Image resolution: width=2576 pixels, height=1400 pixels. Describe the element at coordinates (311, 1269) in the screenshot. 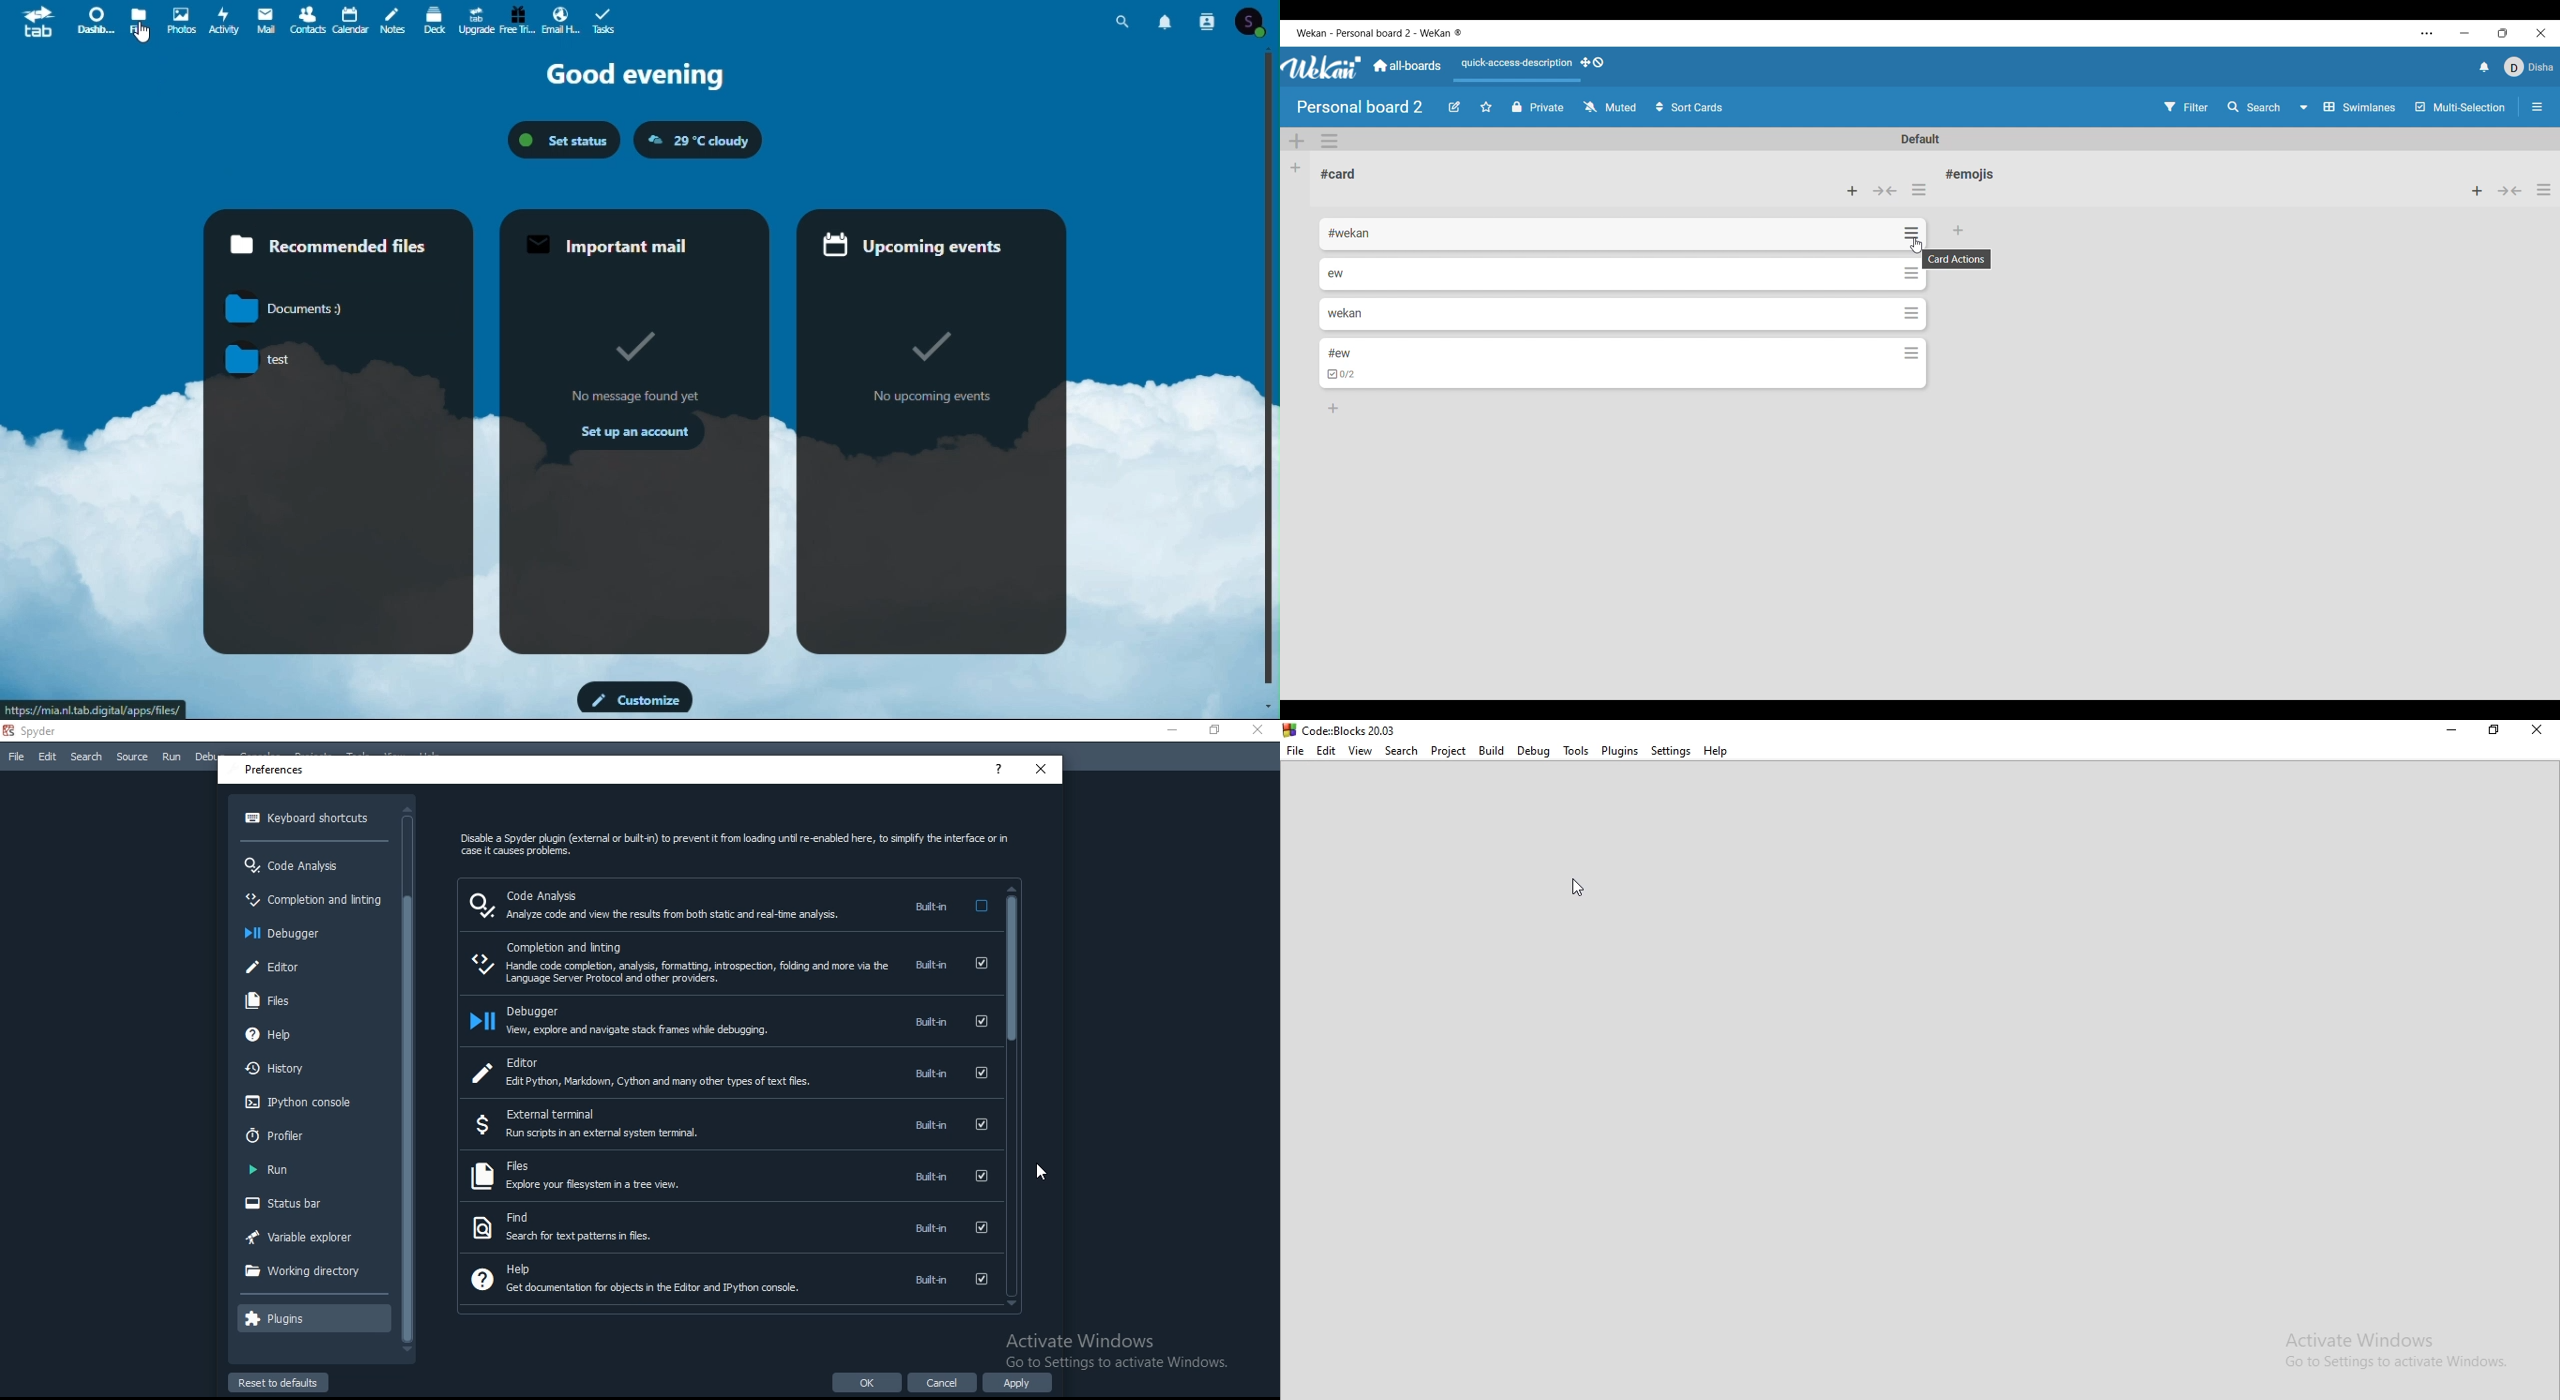

I see `working directory` at that location.